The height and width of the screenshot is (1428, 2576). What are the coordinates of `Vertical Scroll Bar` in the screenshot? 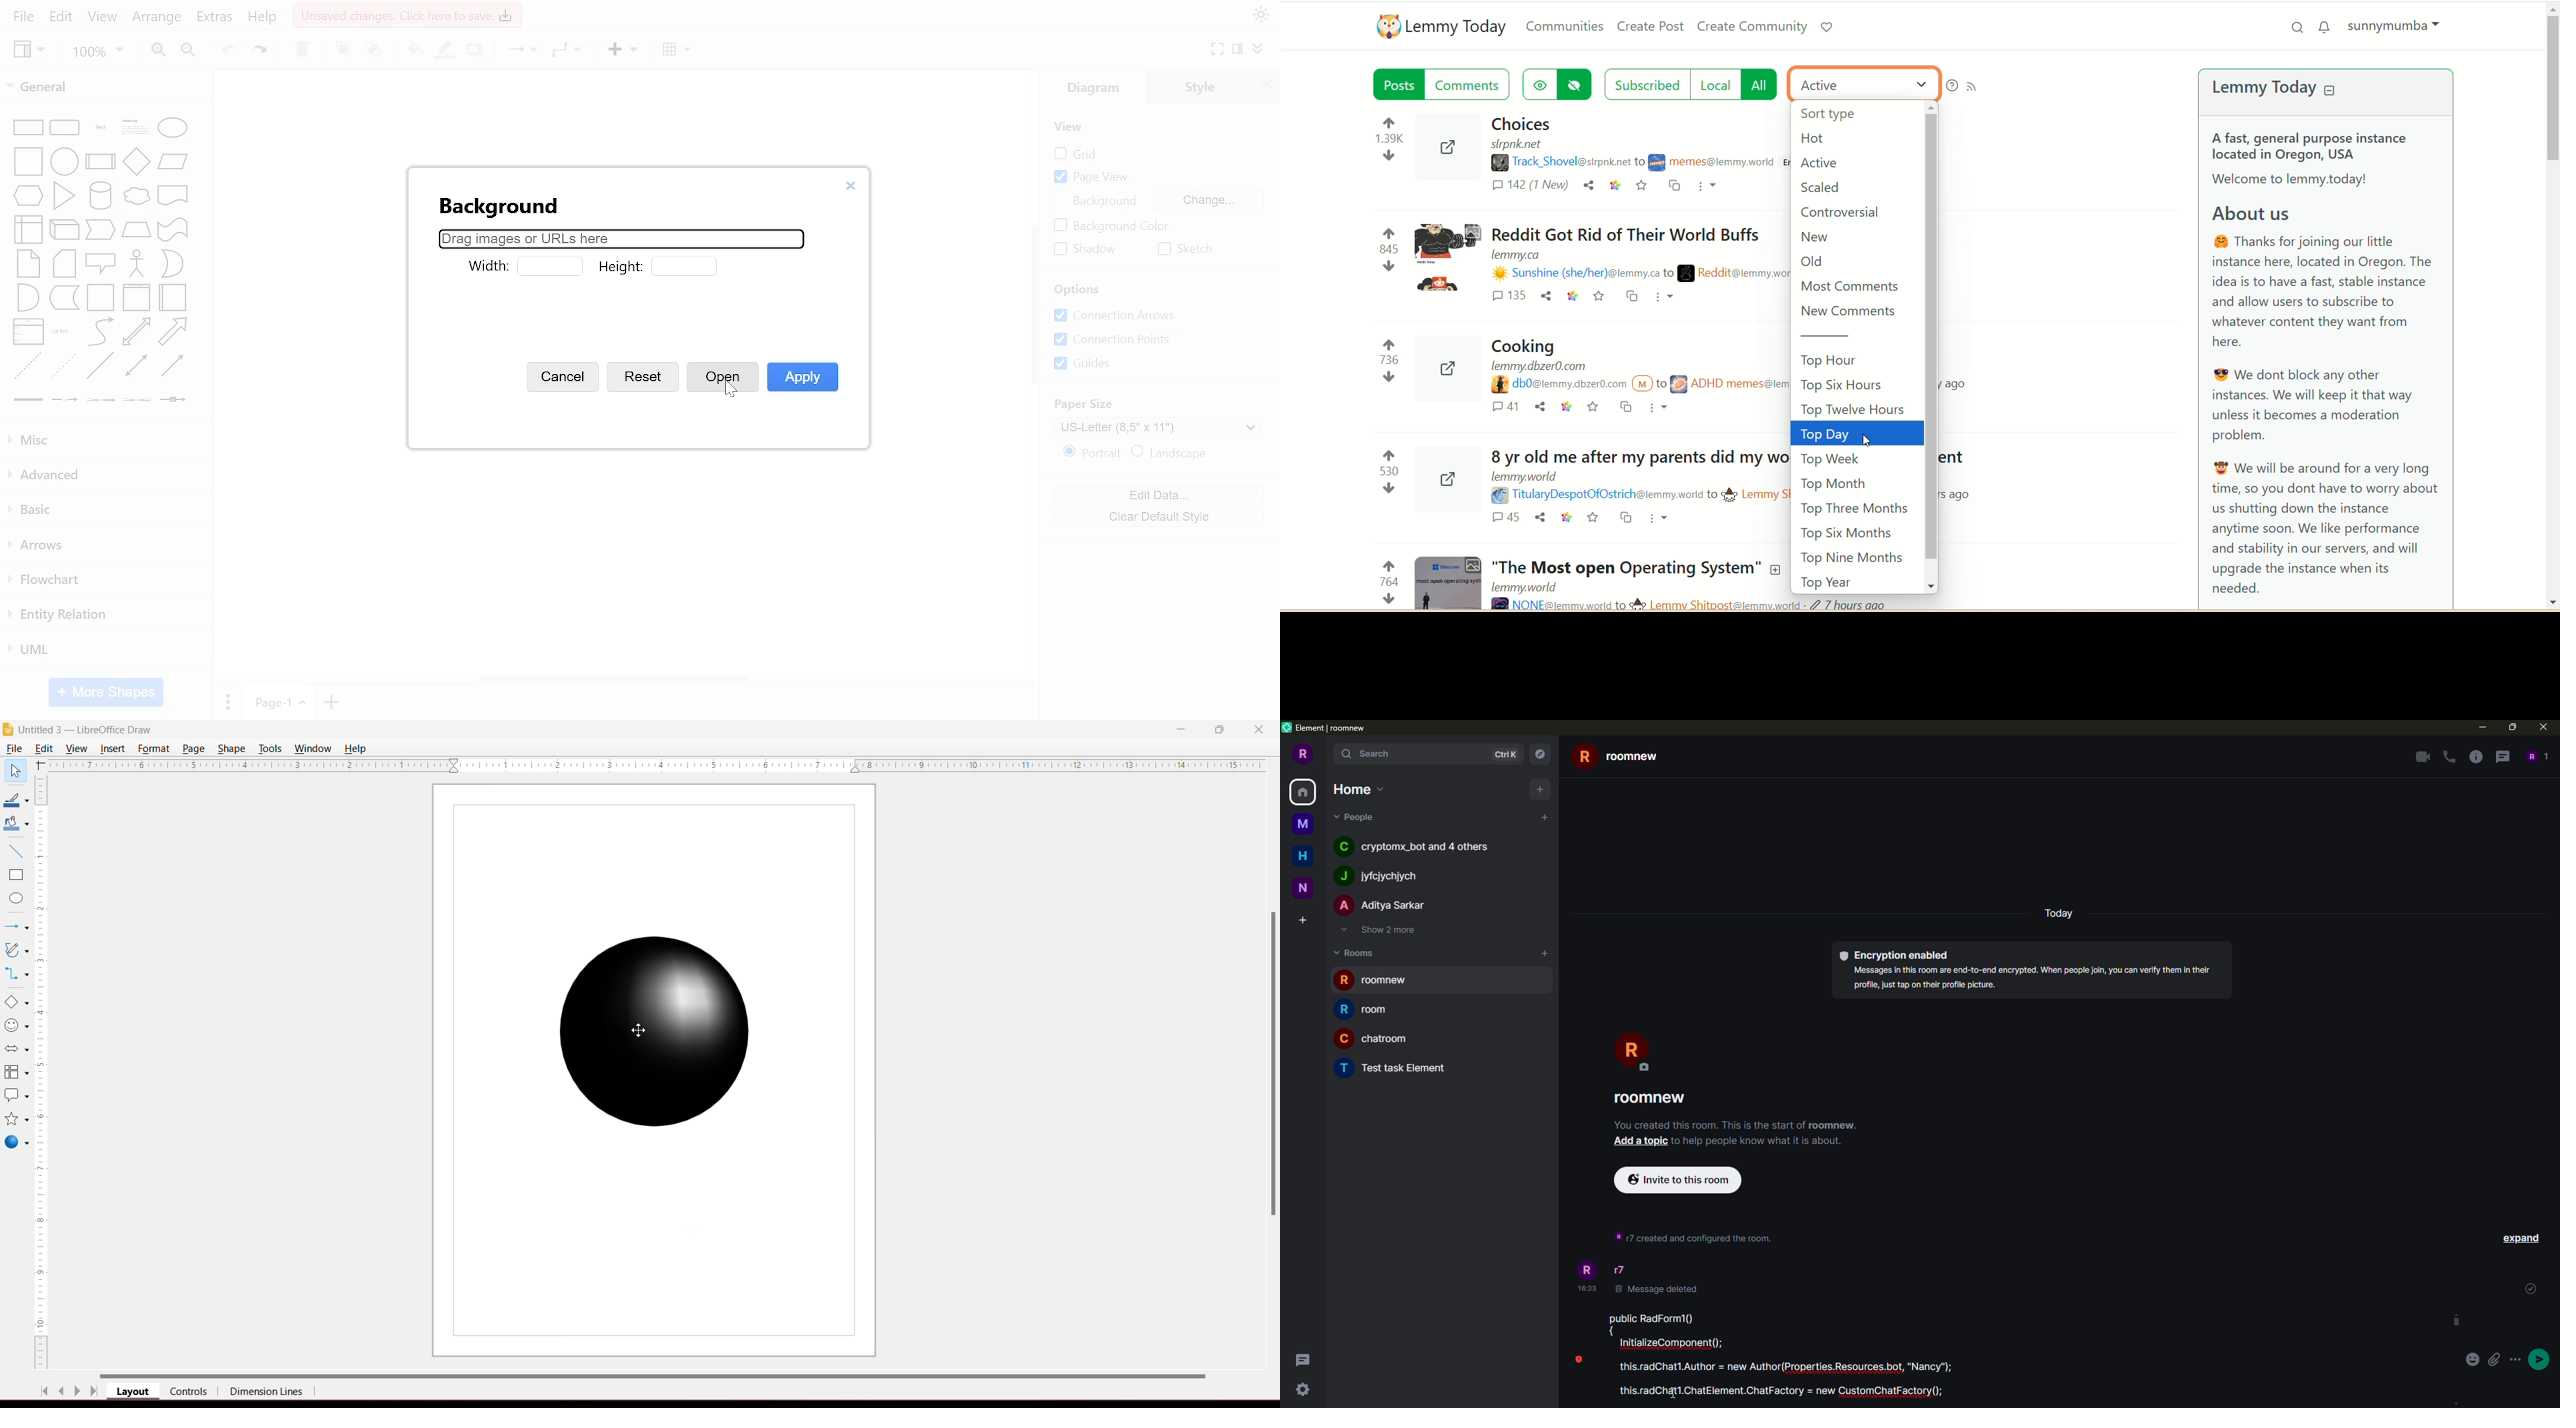 It's located at (43, 1073).